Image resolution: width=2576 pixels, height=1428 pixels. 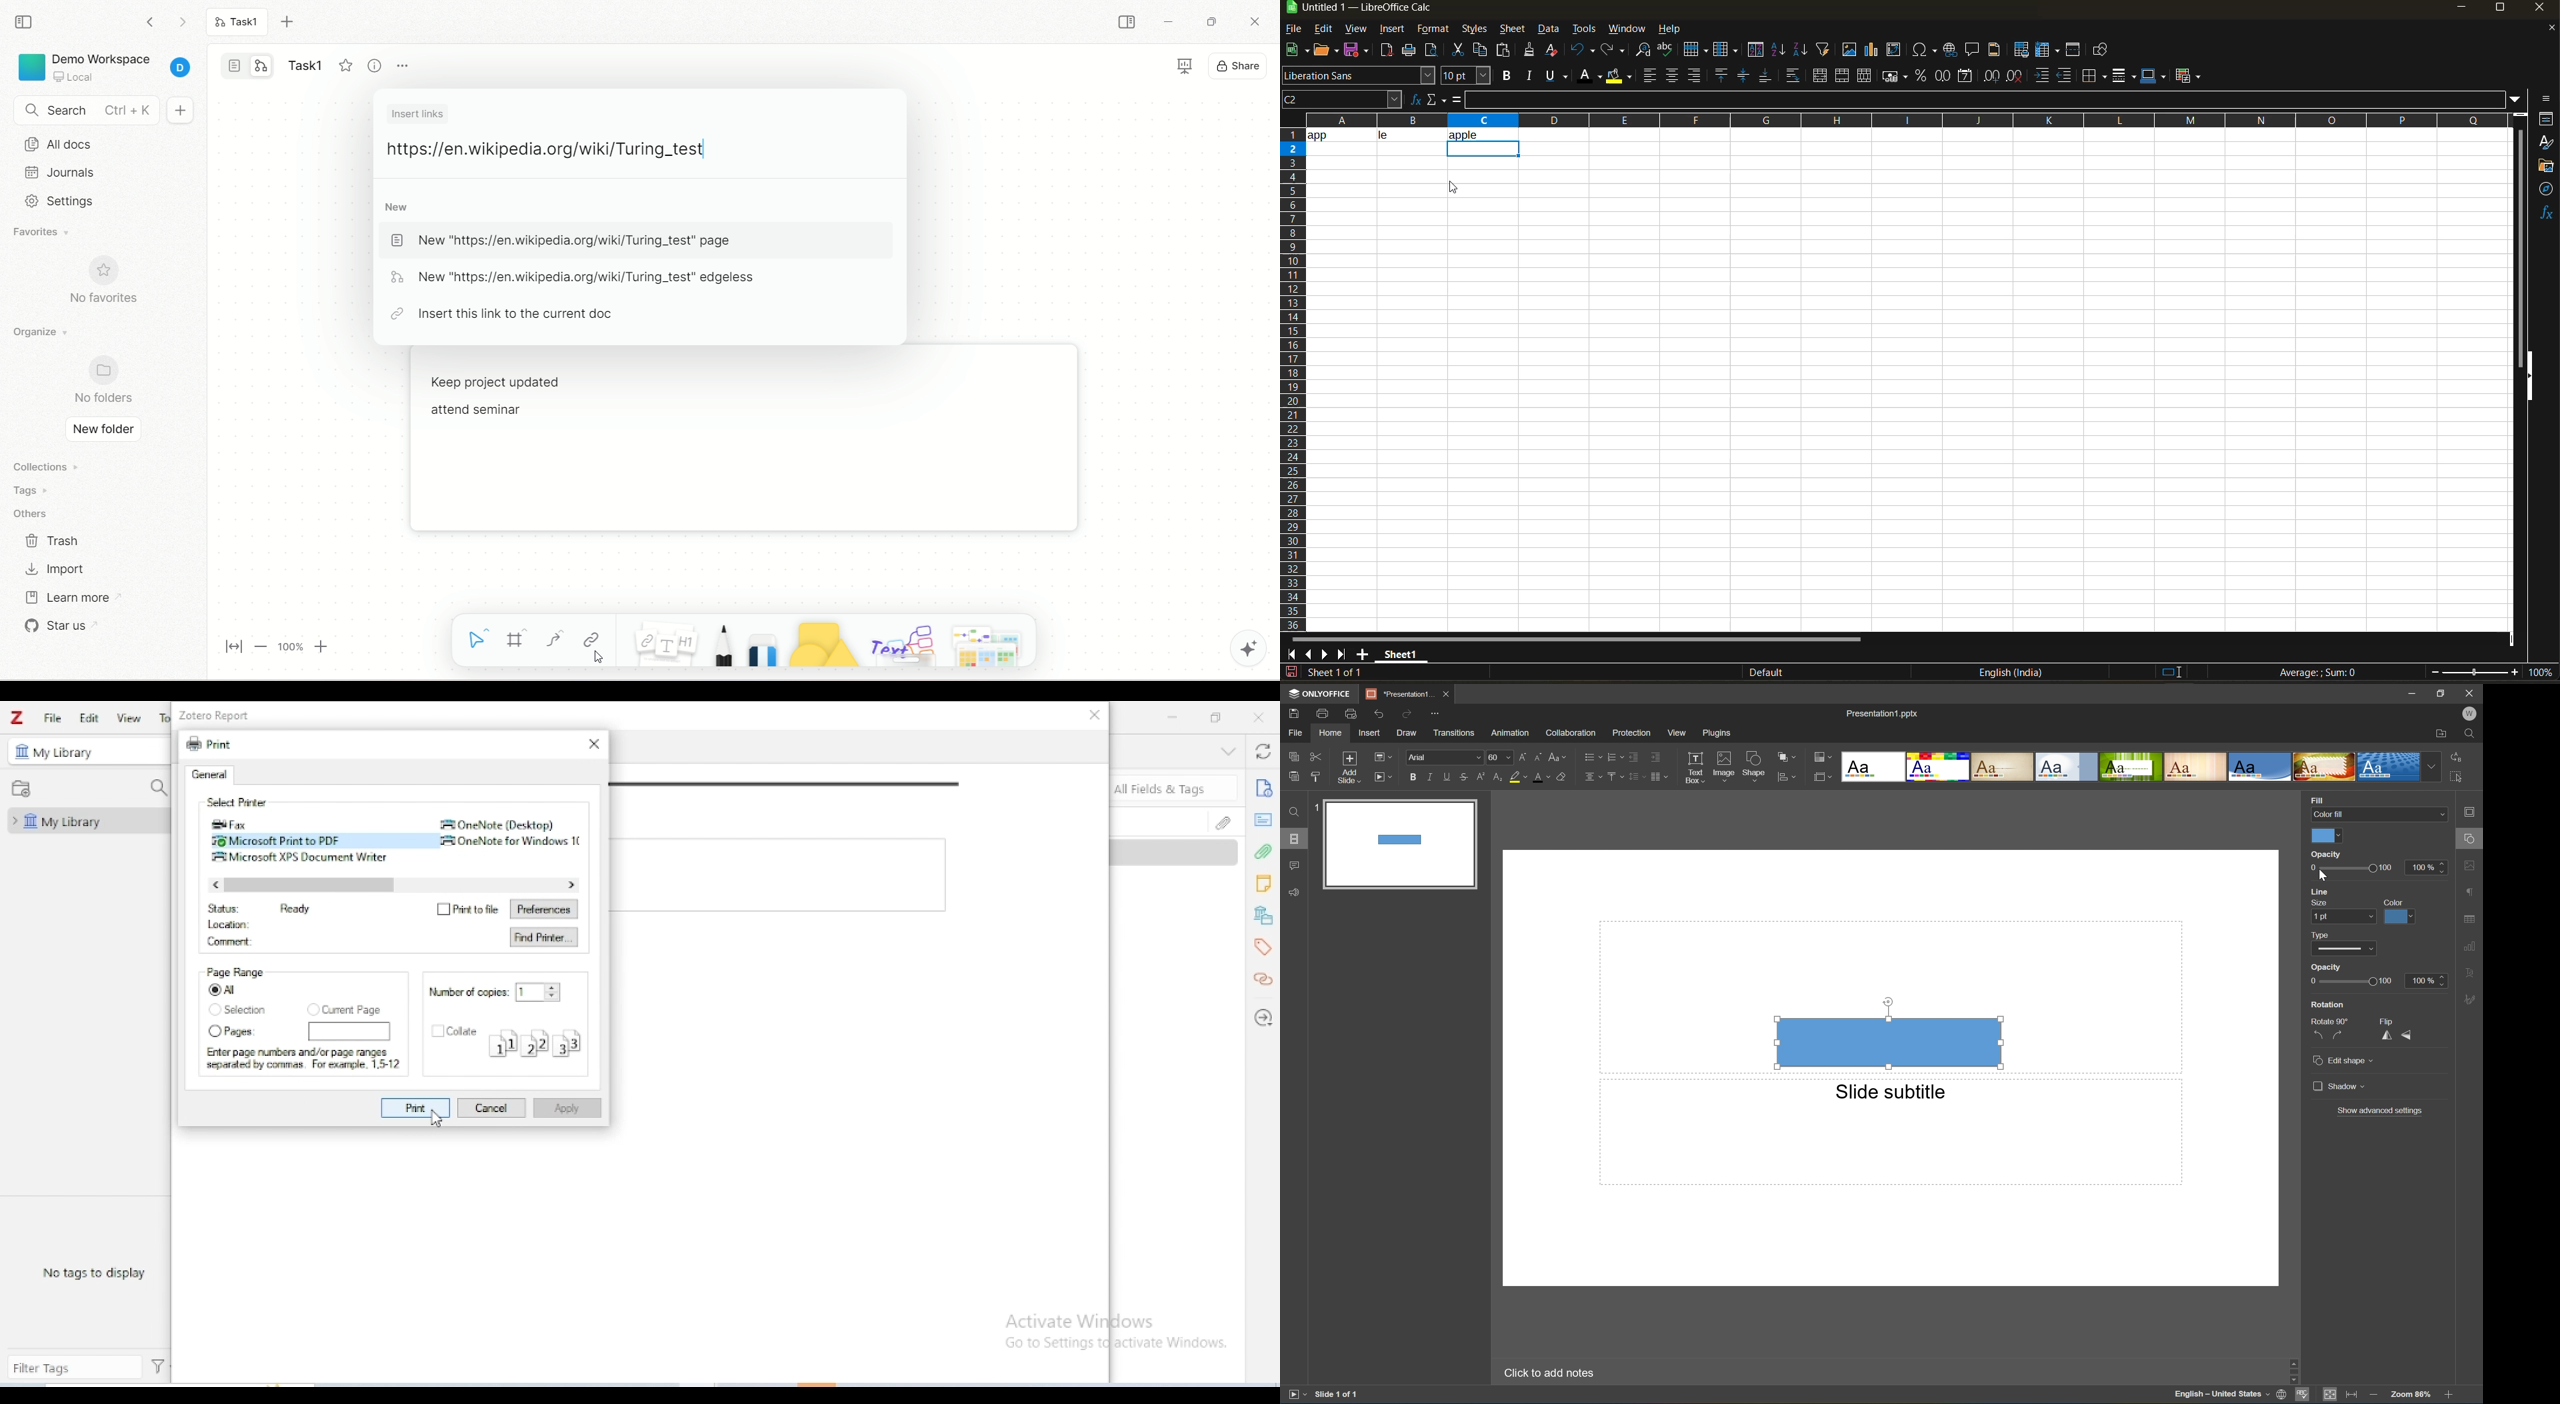 I want to click on color, so click(x=2398, y=918).